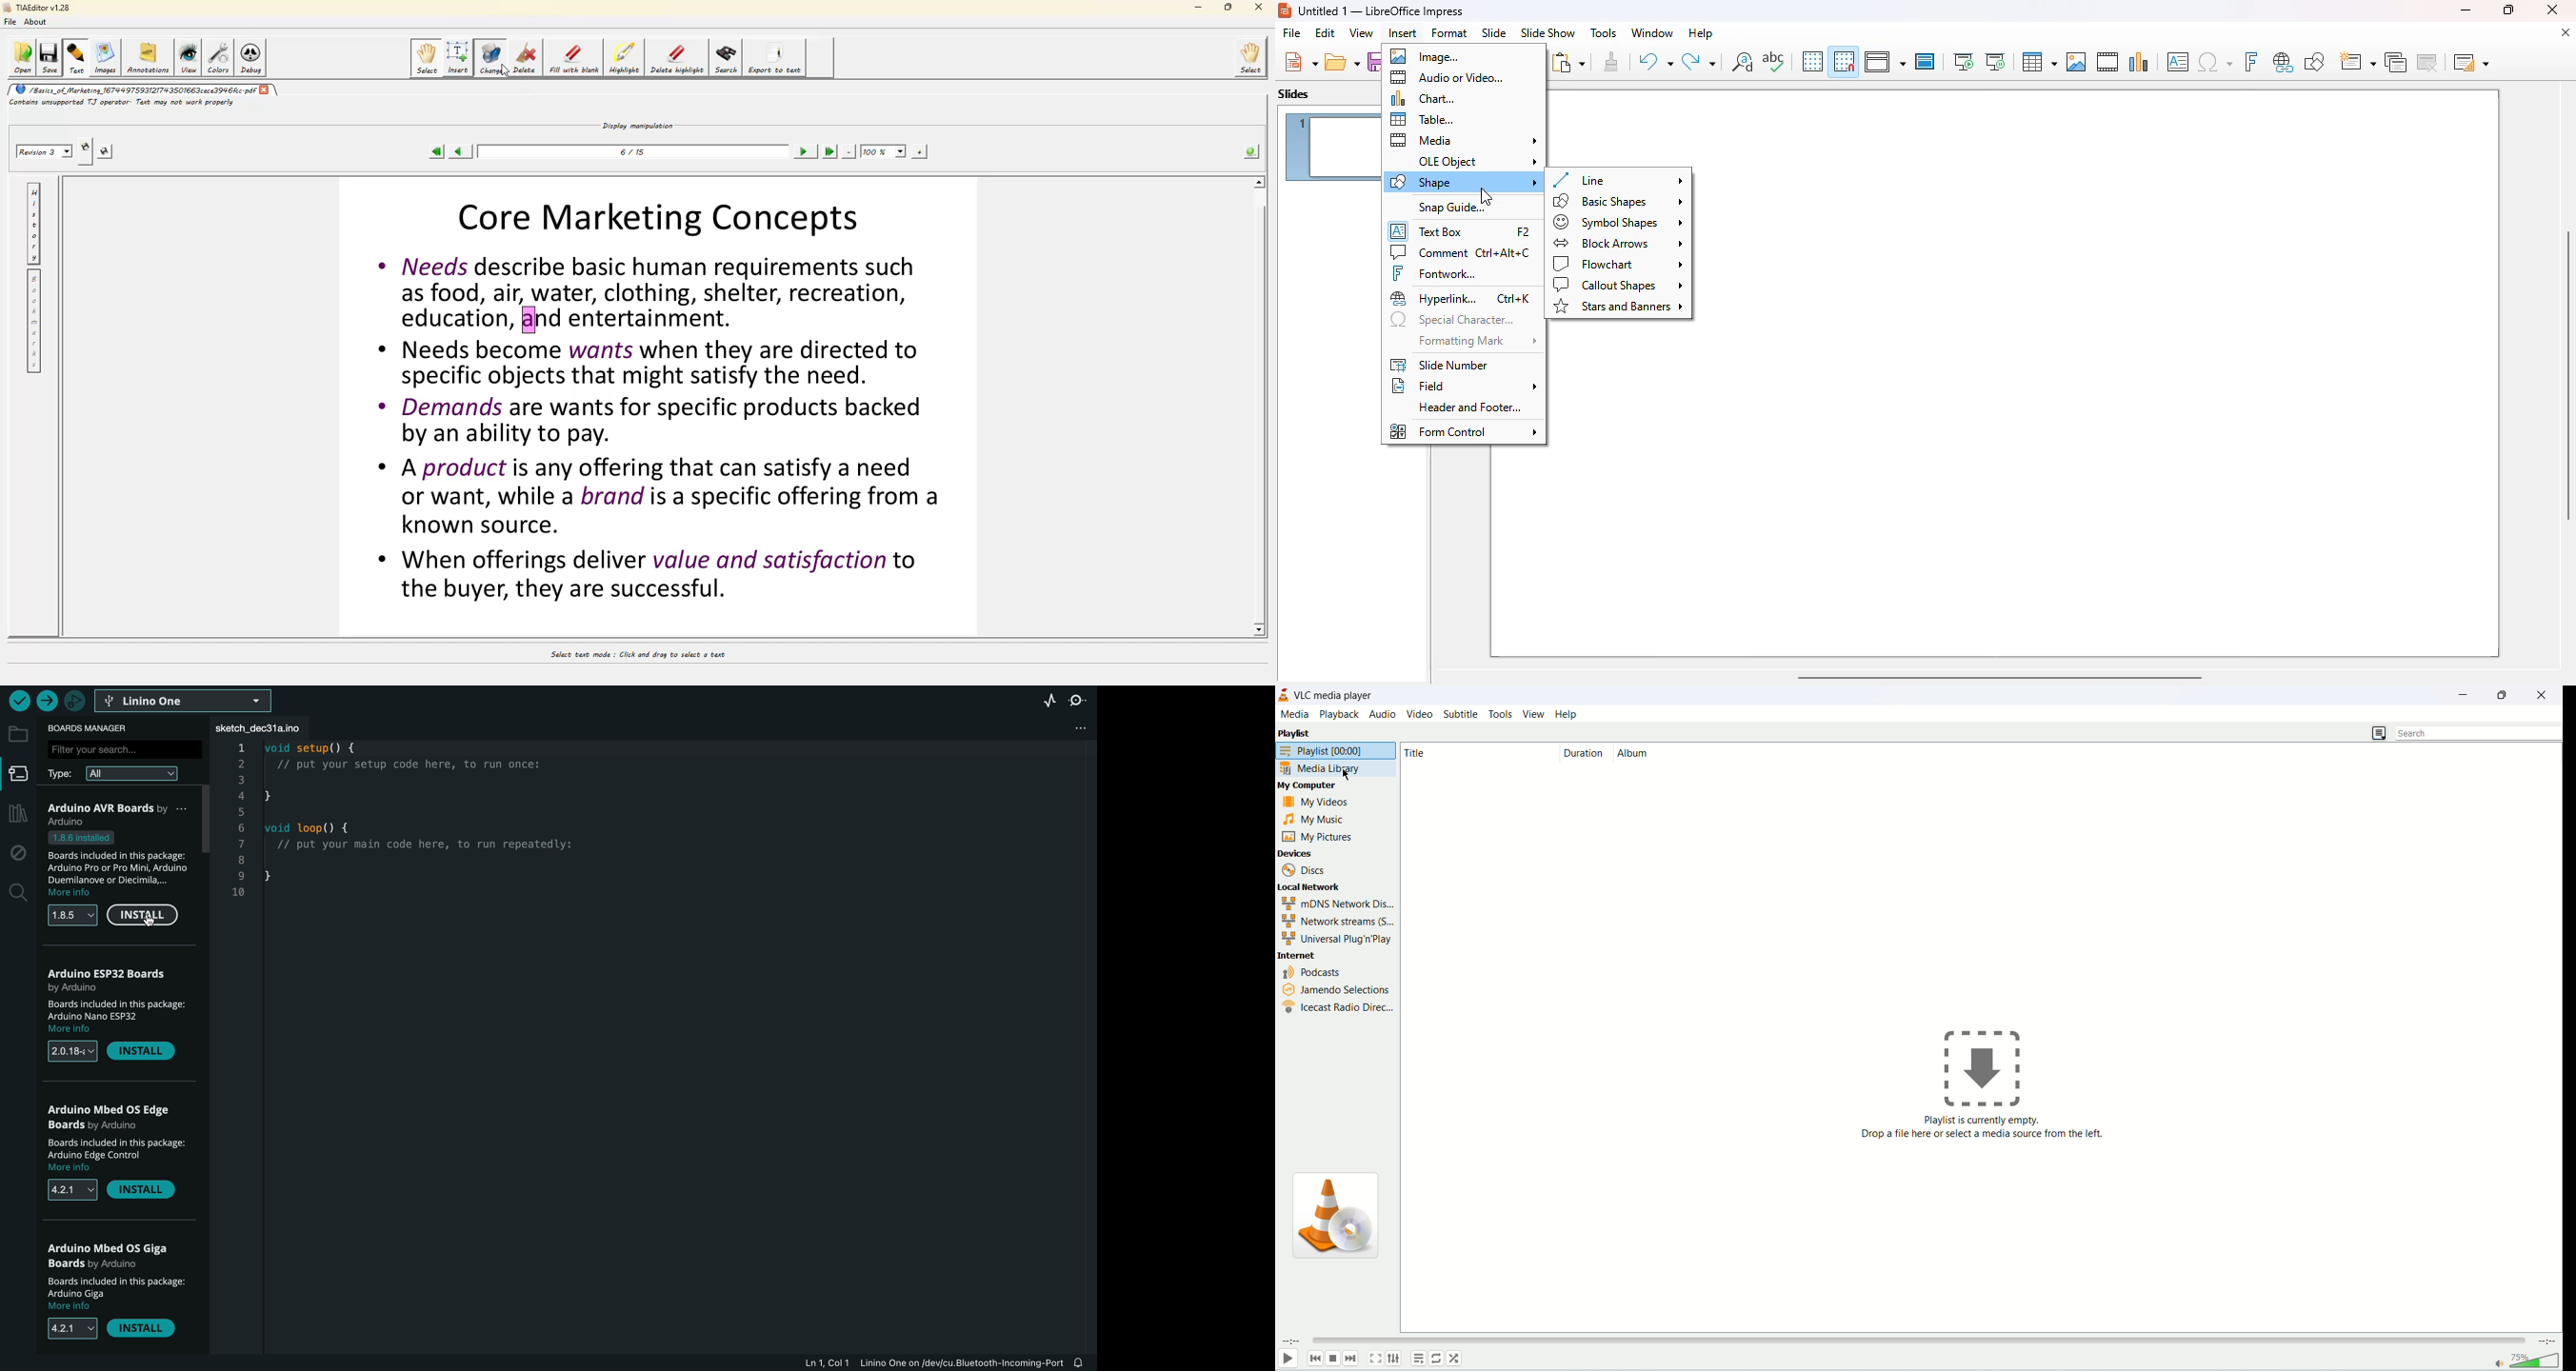  I want to click on insert chart, so click(2139, 61).